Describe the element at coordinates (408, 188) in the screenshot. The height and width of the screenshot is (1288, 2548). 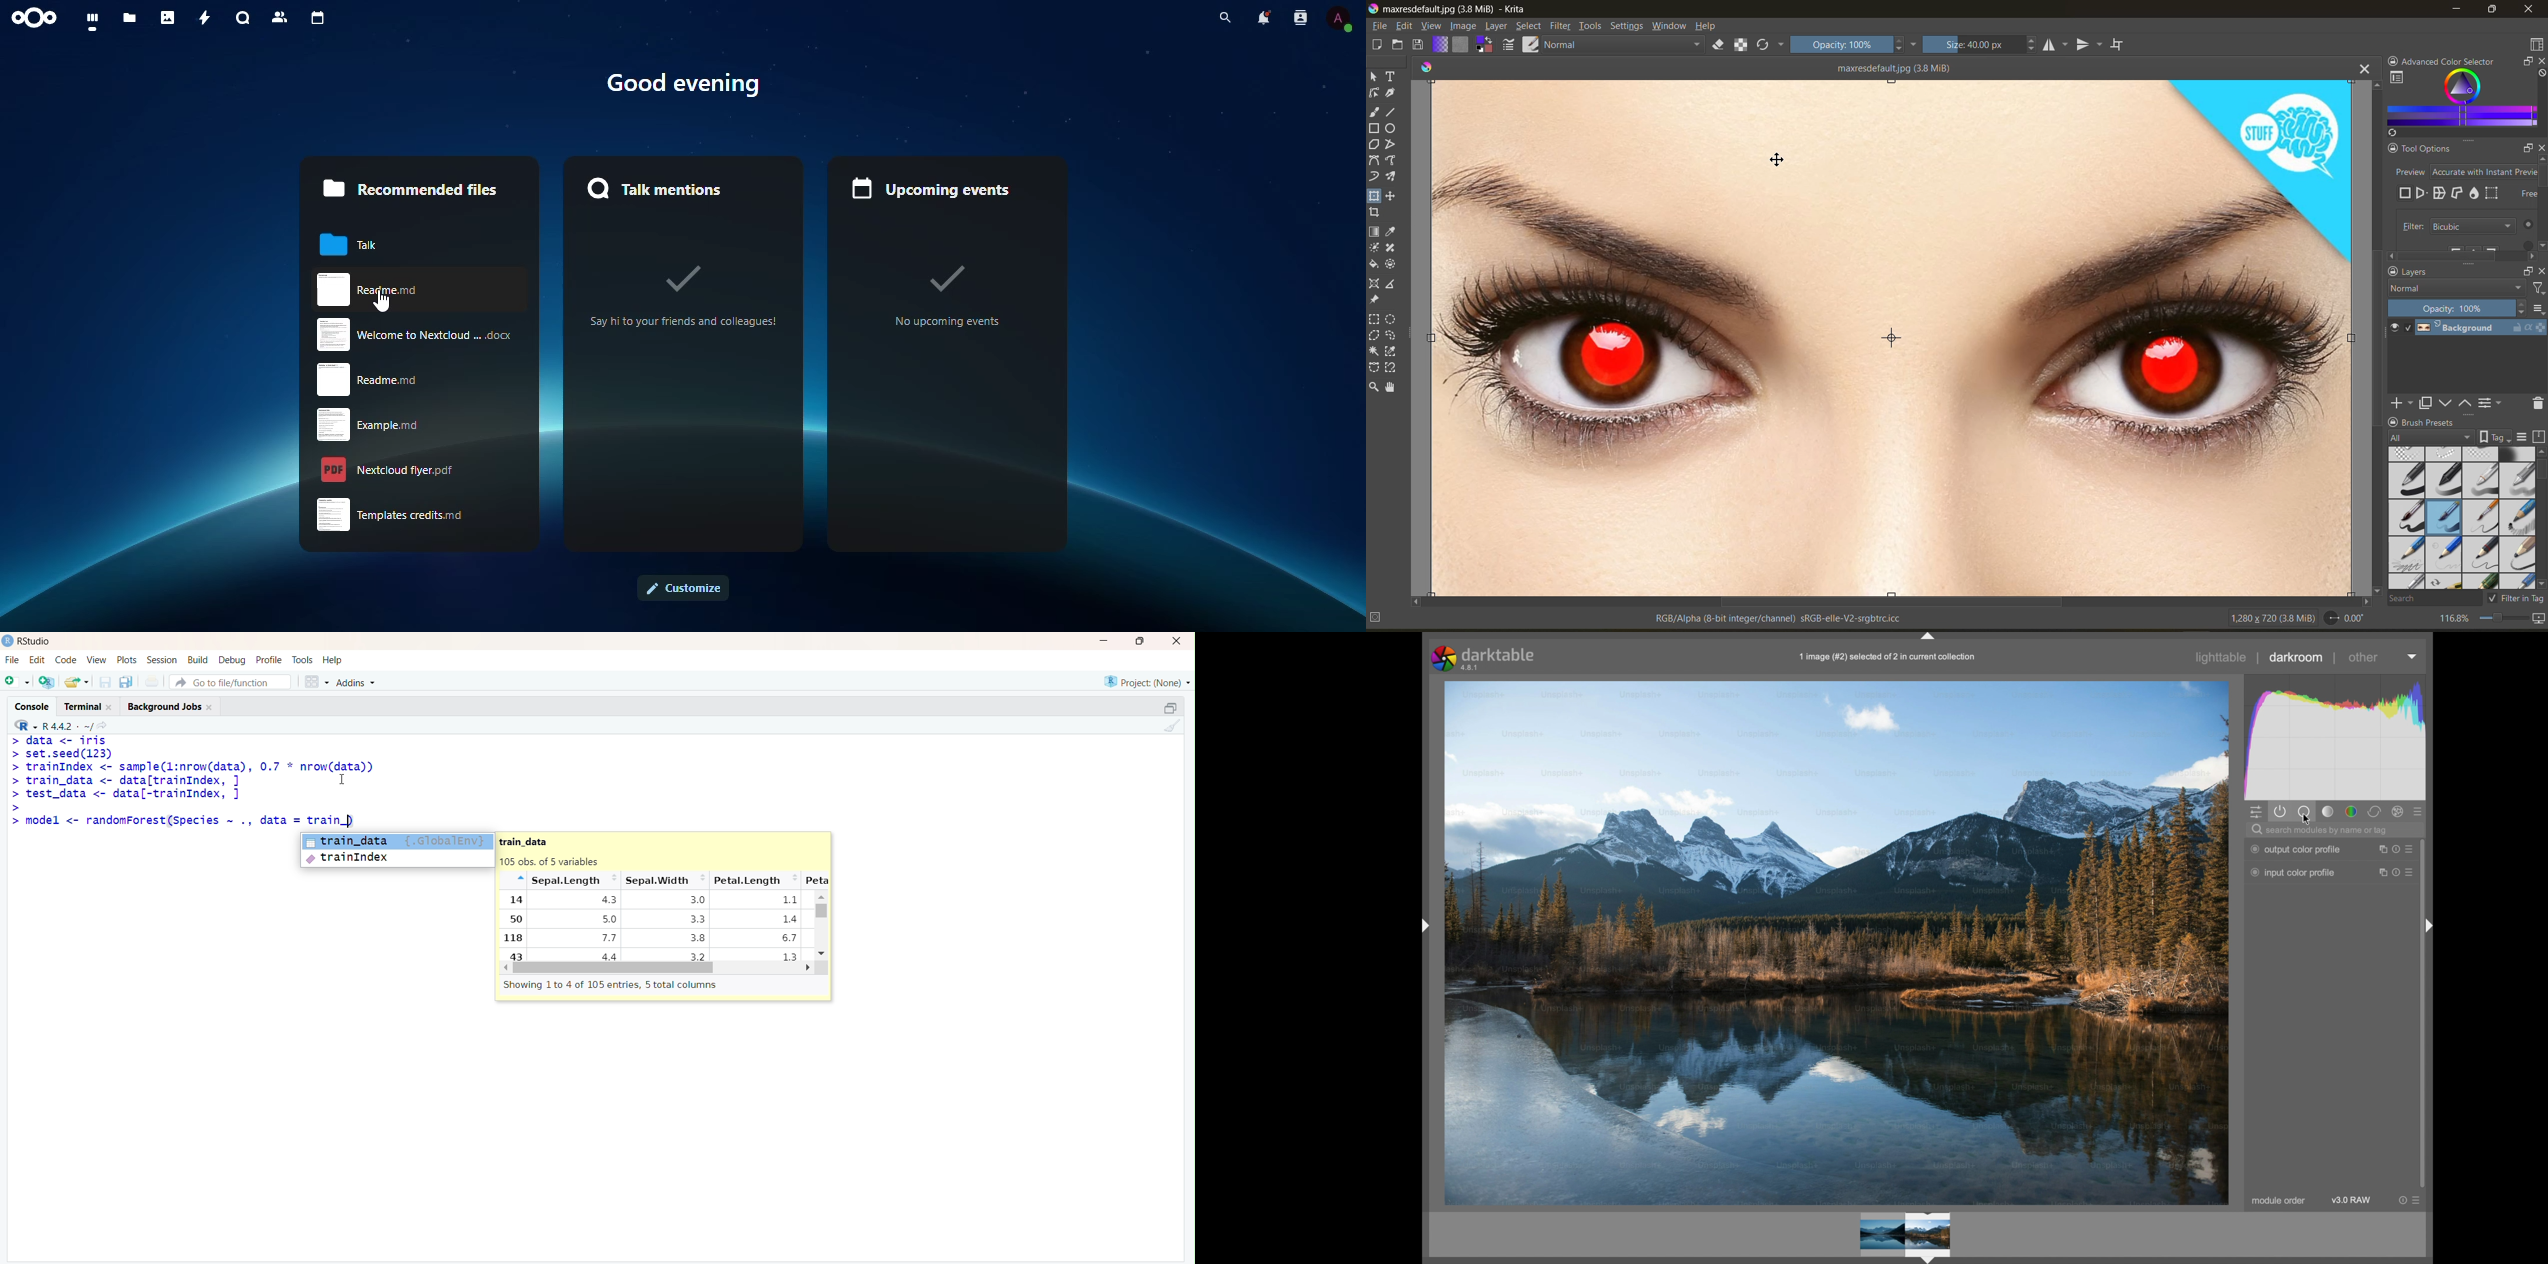
I see `recommended files` at that location.